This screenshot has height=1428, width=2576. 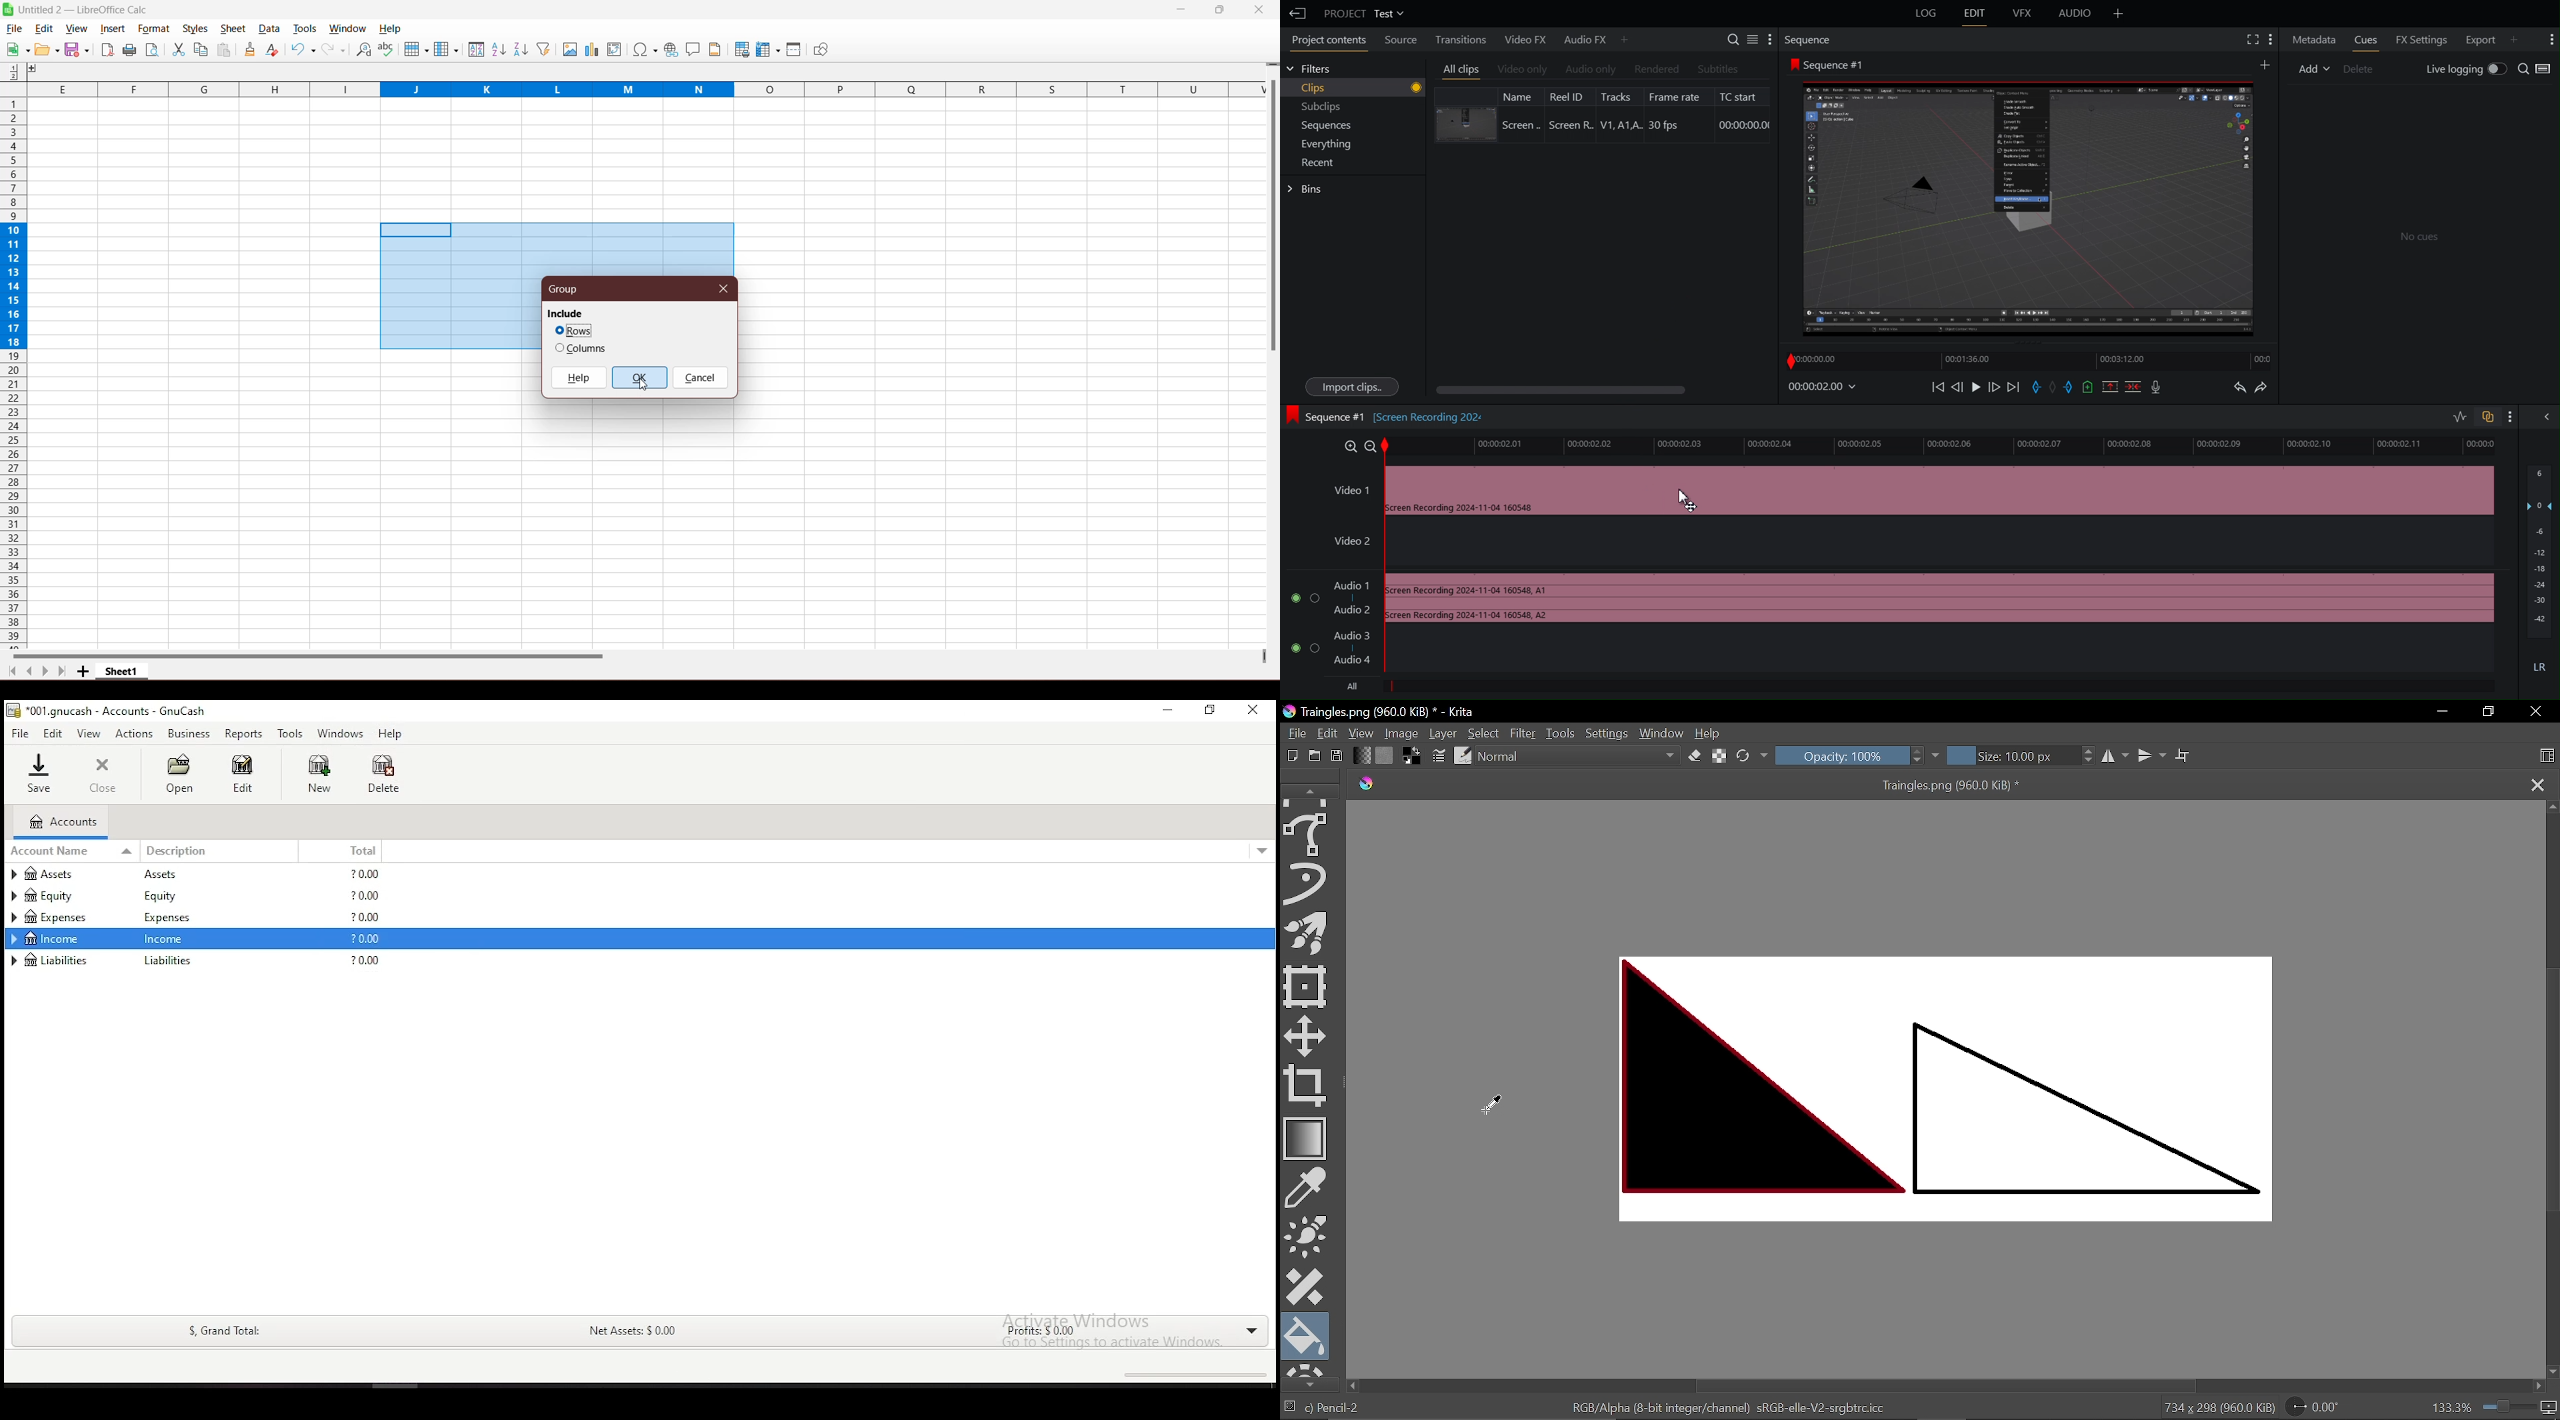 What do you see at coordinates (361, 940) in the screenshot?
I see `? 0.00` at bounding box center [361, 940].